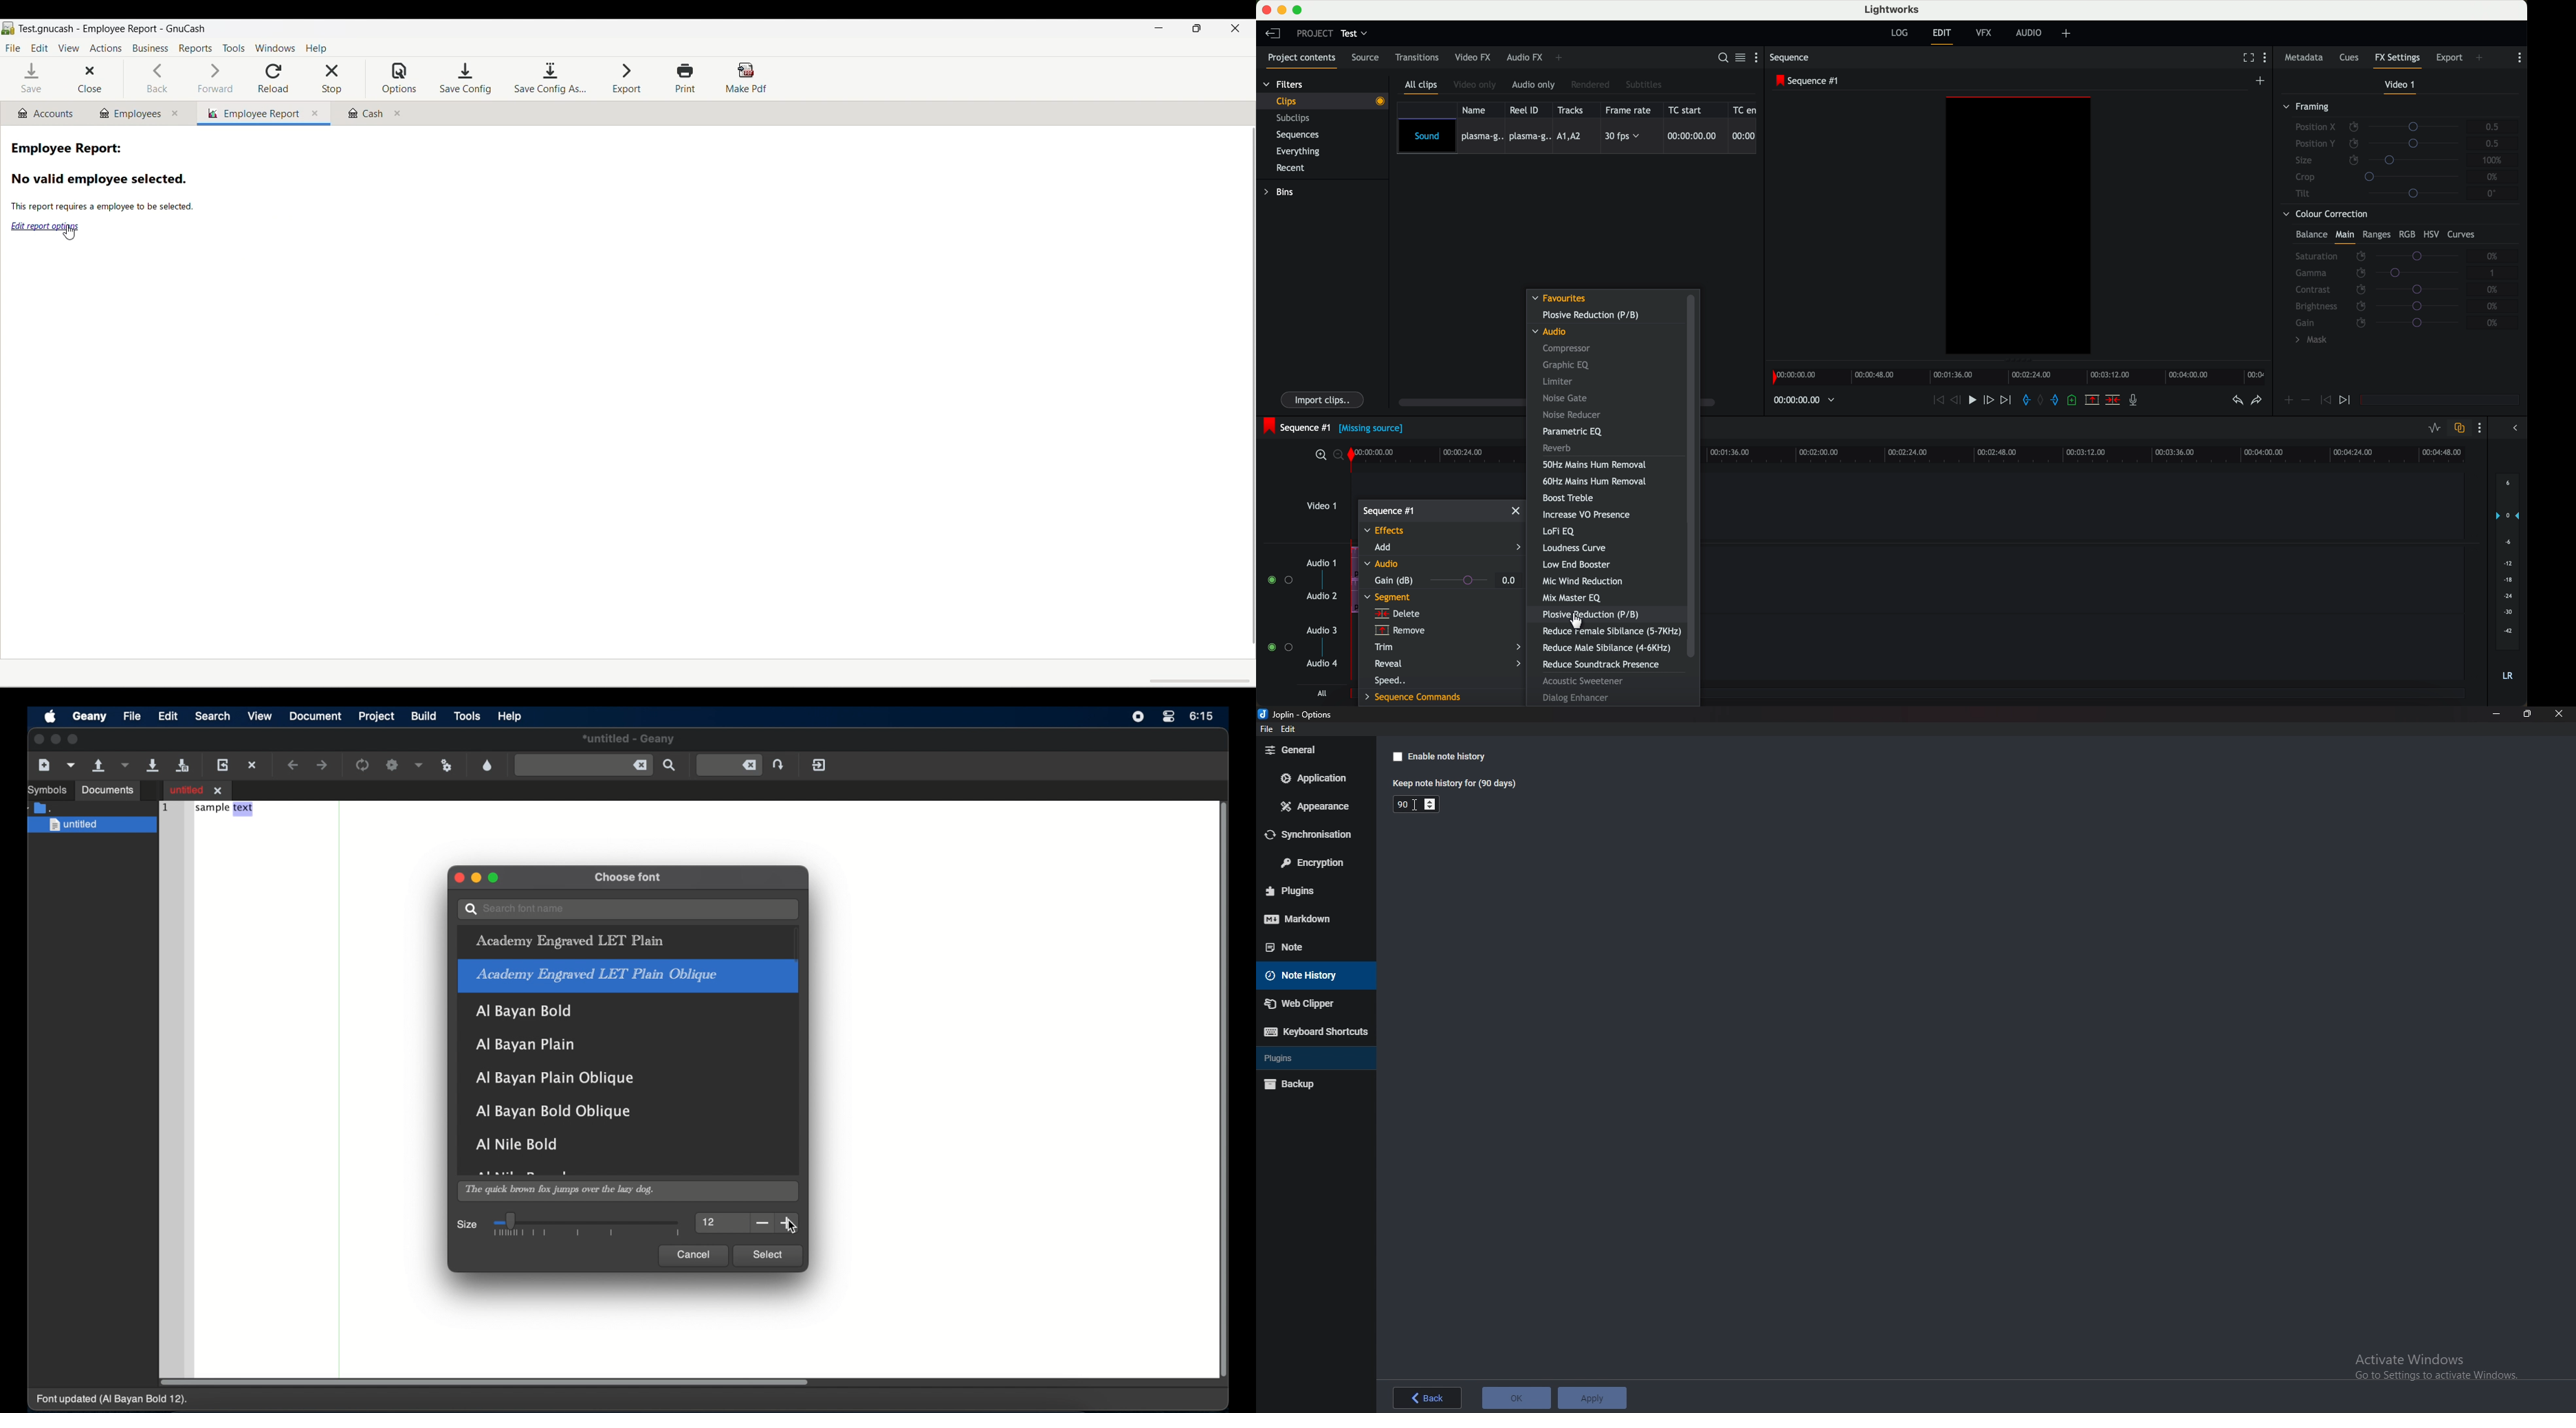 The image size is (2576, 1428). I want to click on plugins, so click(1312, 890).